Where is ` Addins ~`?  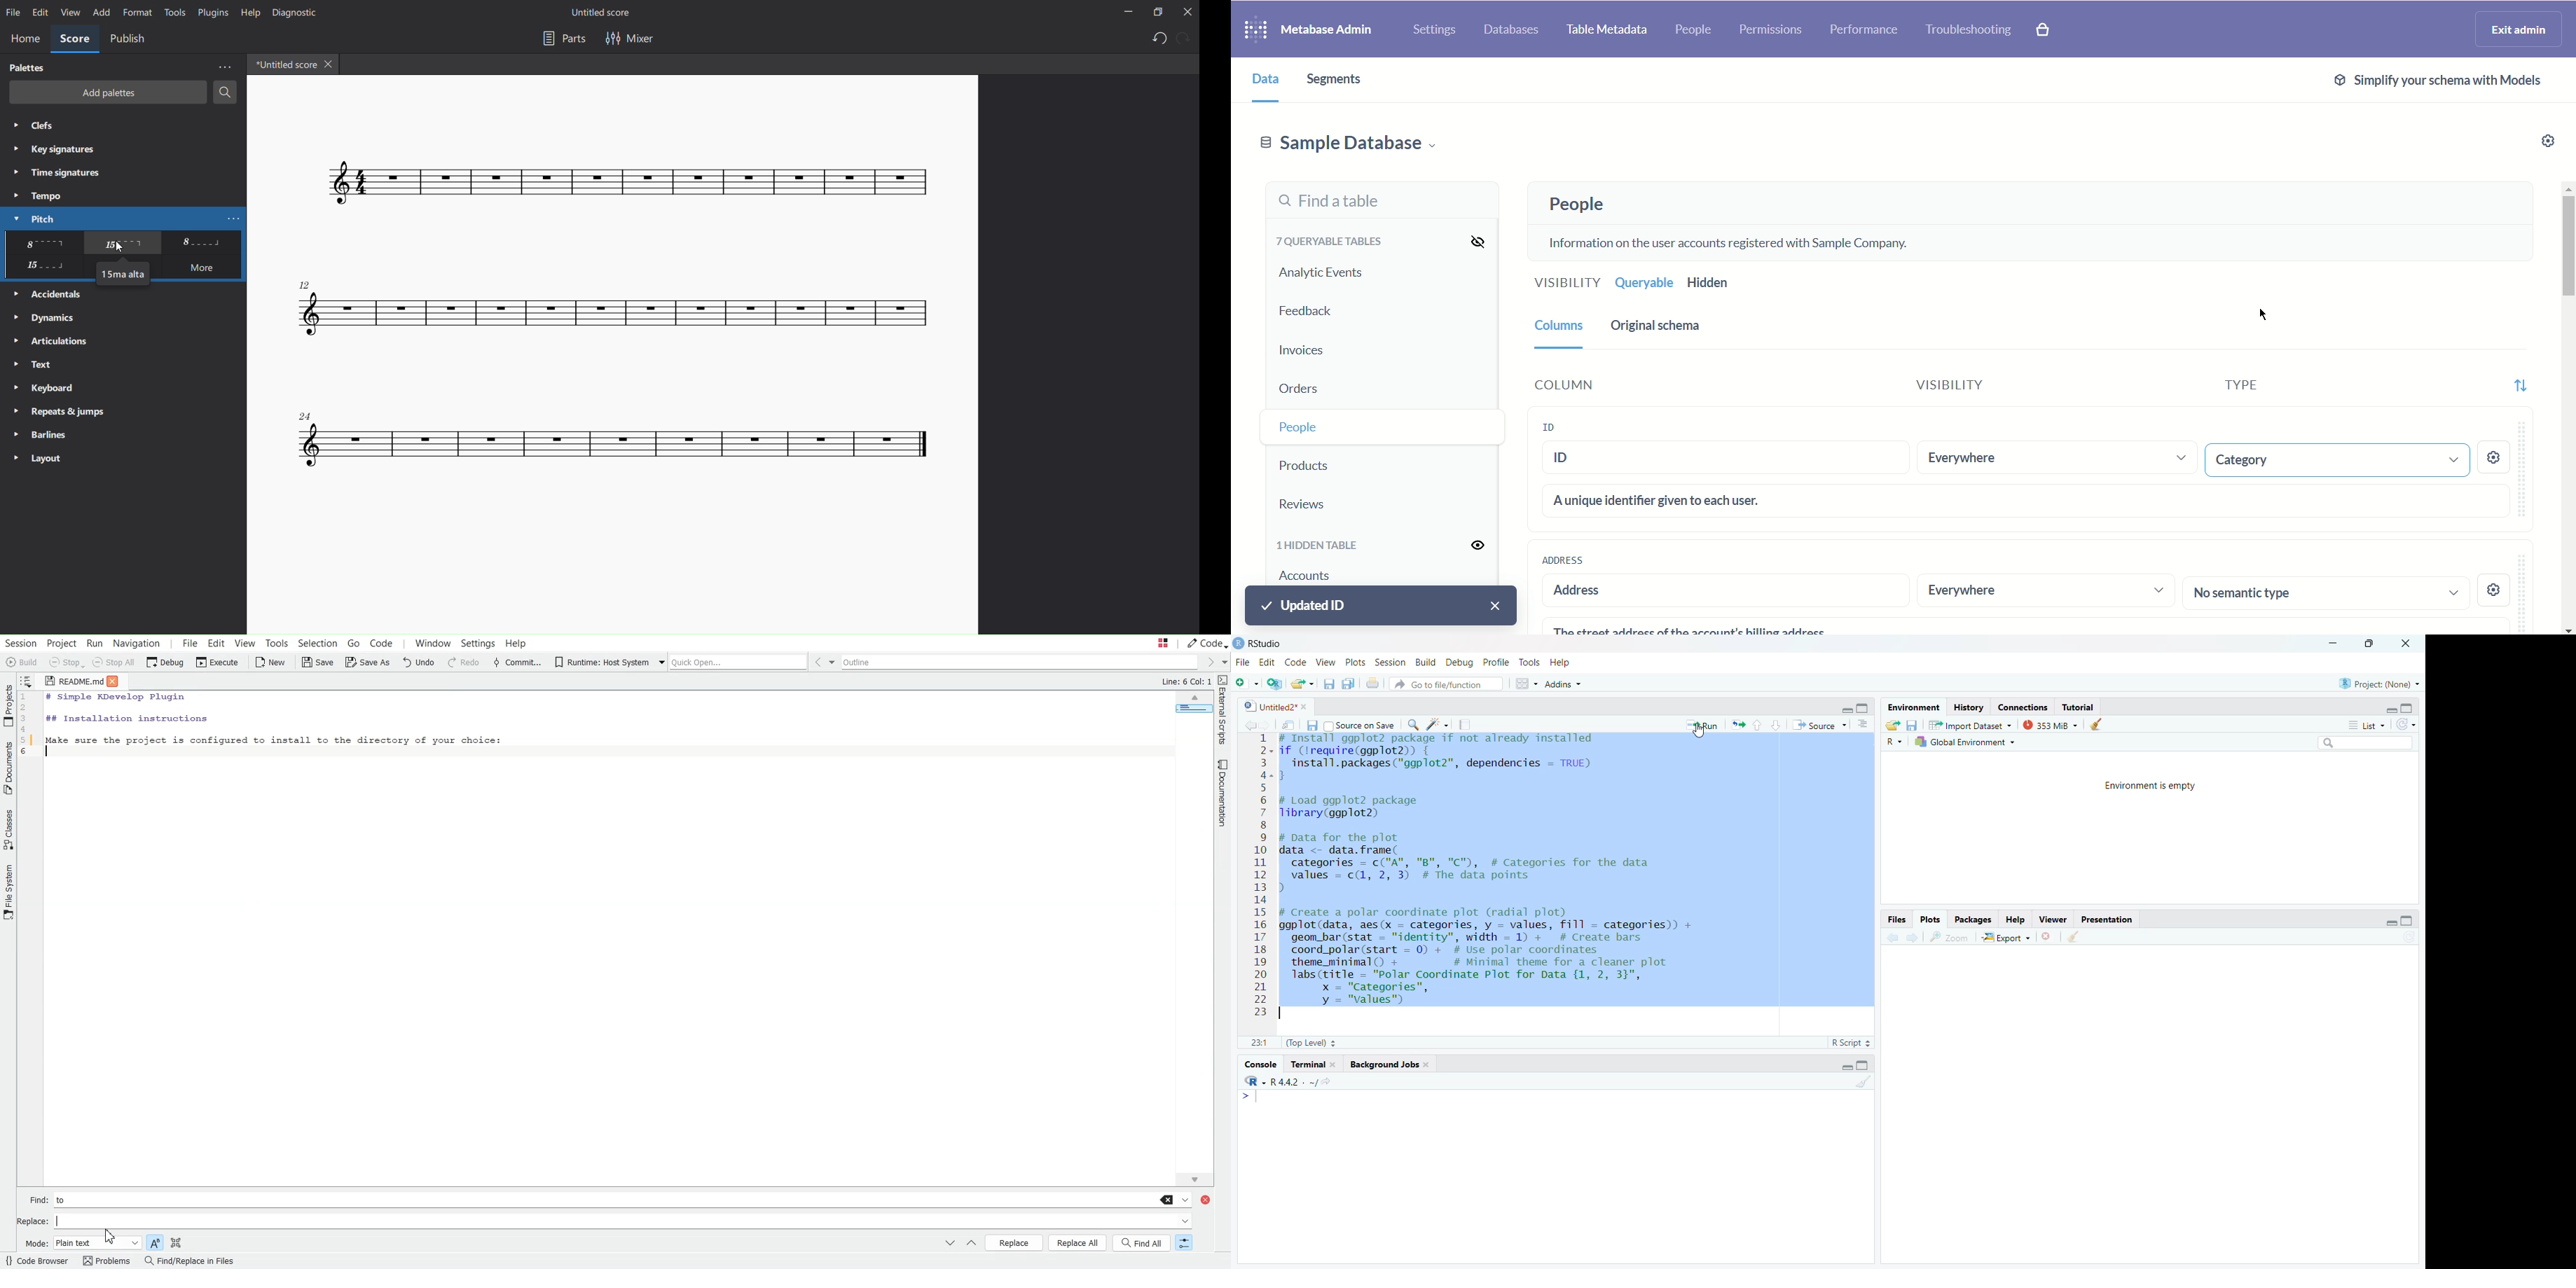  Addins ~ is located at coordinates (1564, 686).